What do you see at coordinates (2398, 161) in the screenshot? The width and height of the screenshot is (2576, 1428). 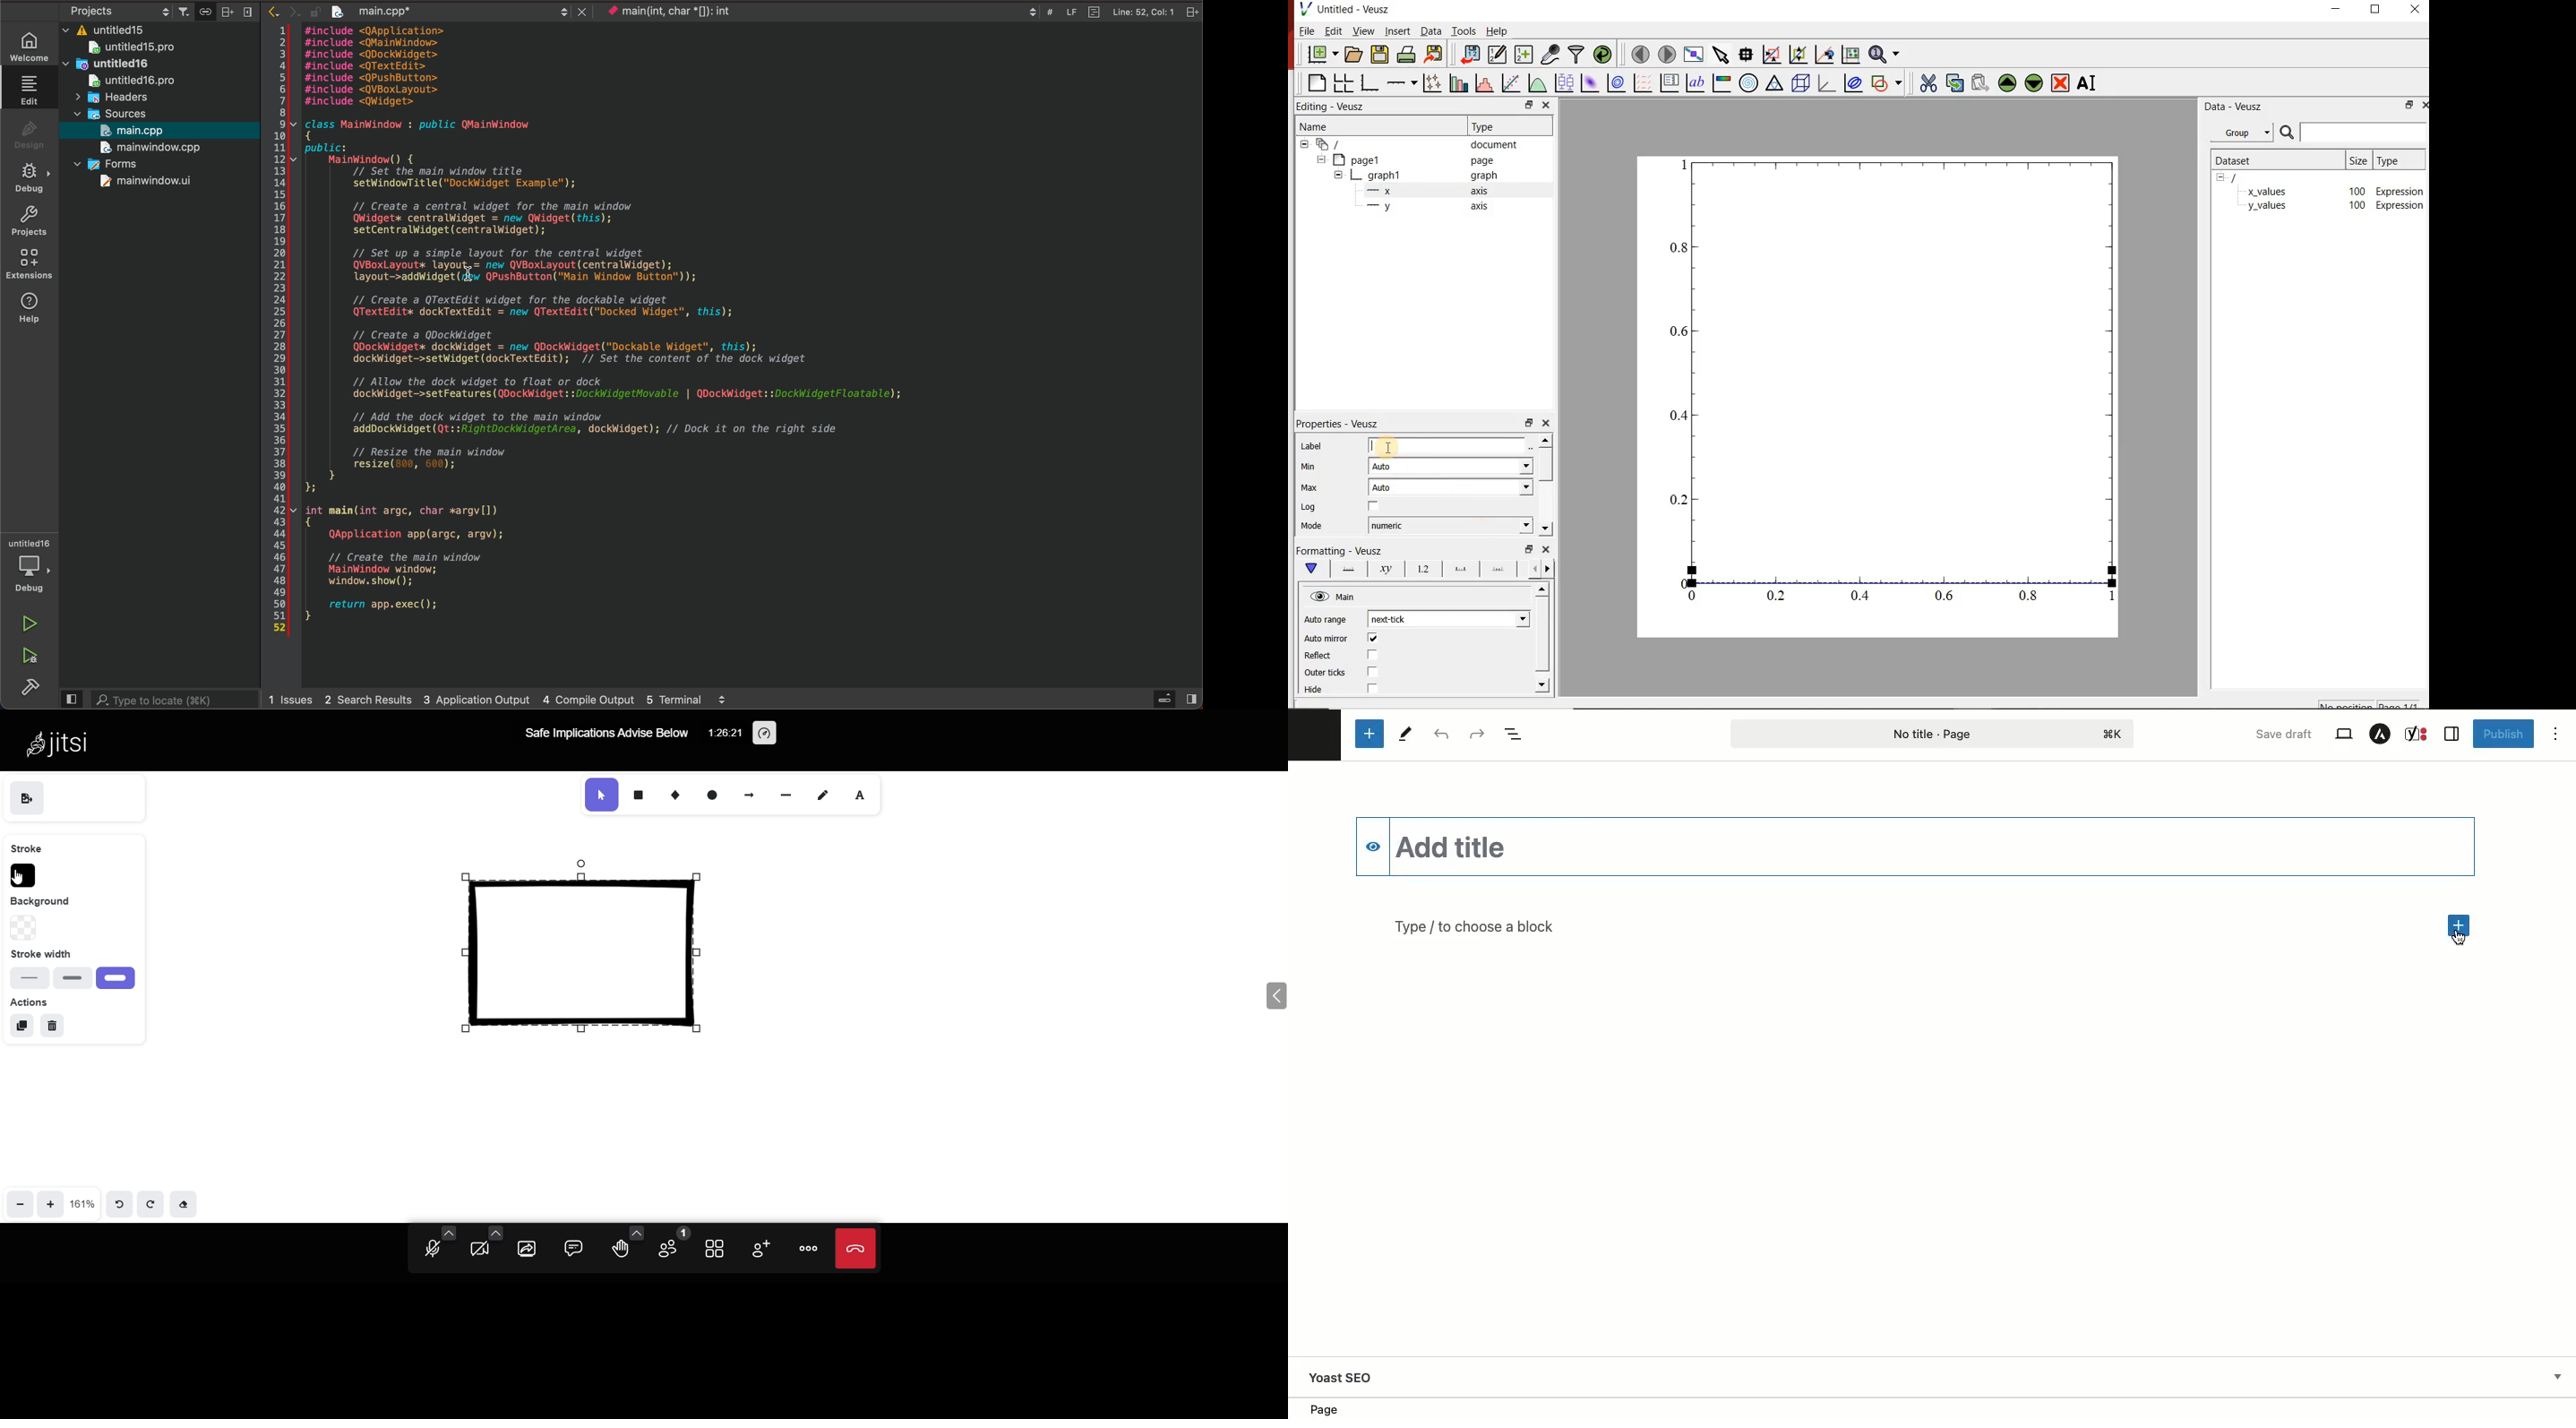 I see `type` at bounding box center [2398, 161].